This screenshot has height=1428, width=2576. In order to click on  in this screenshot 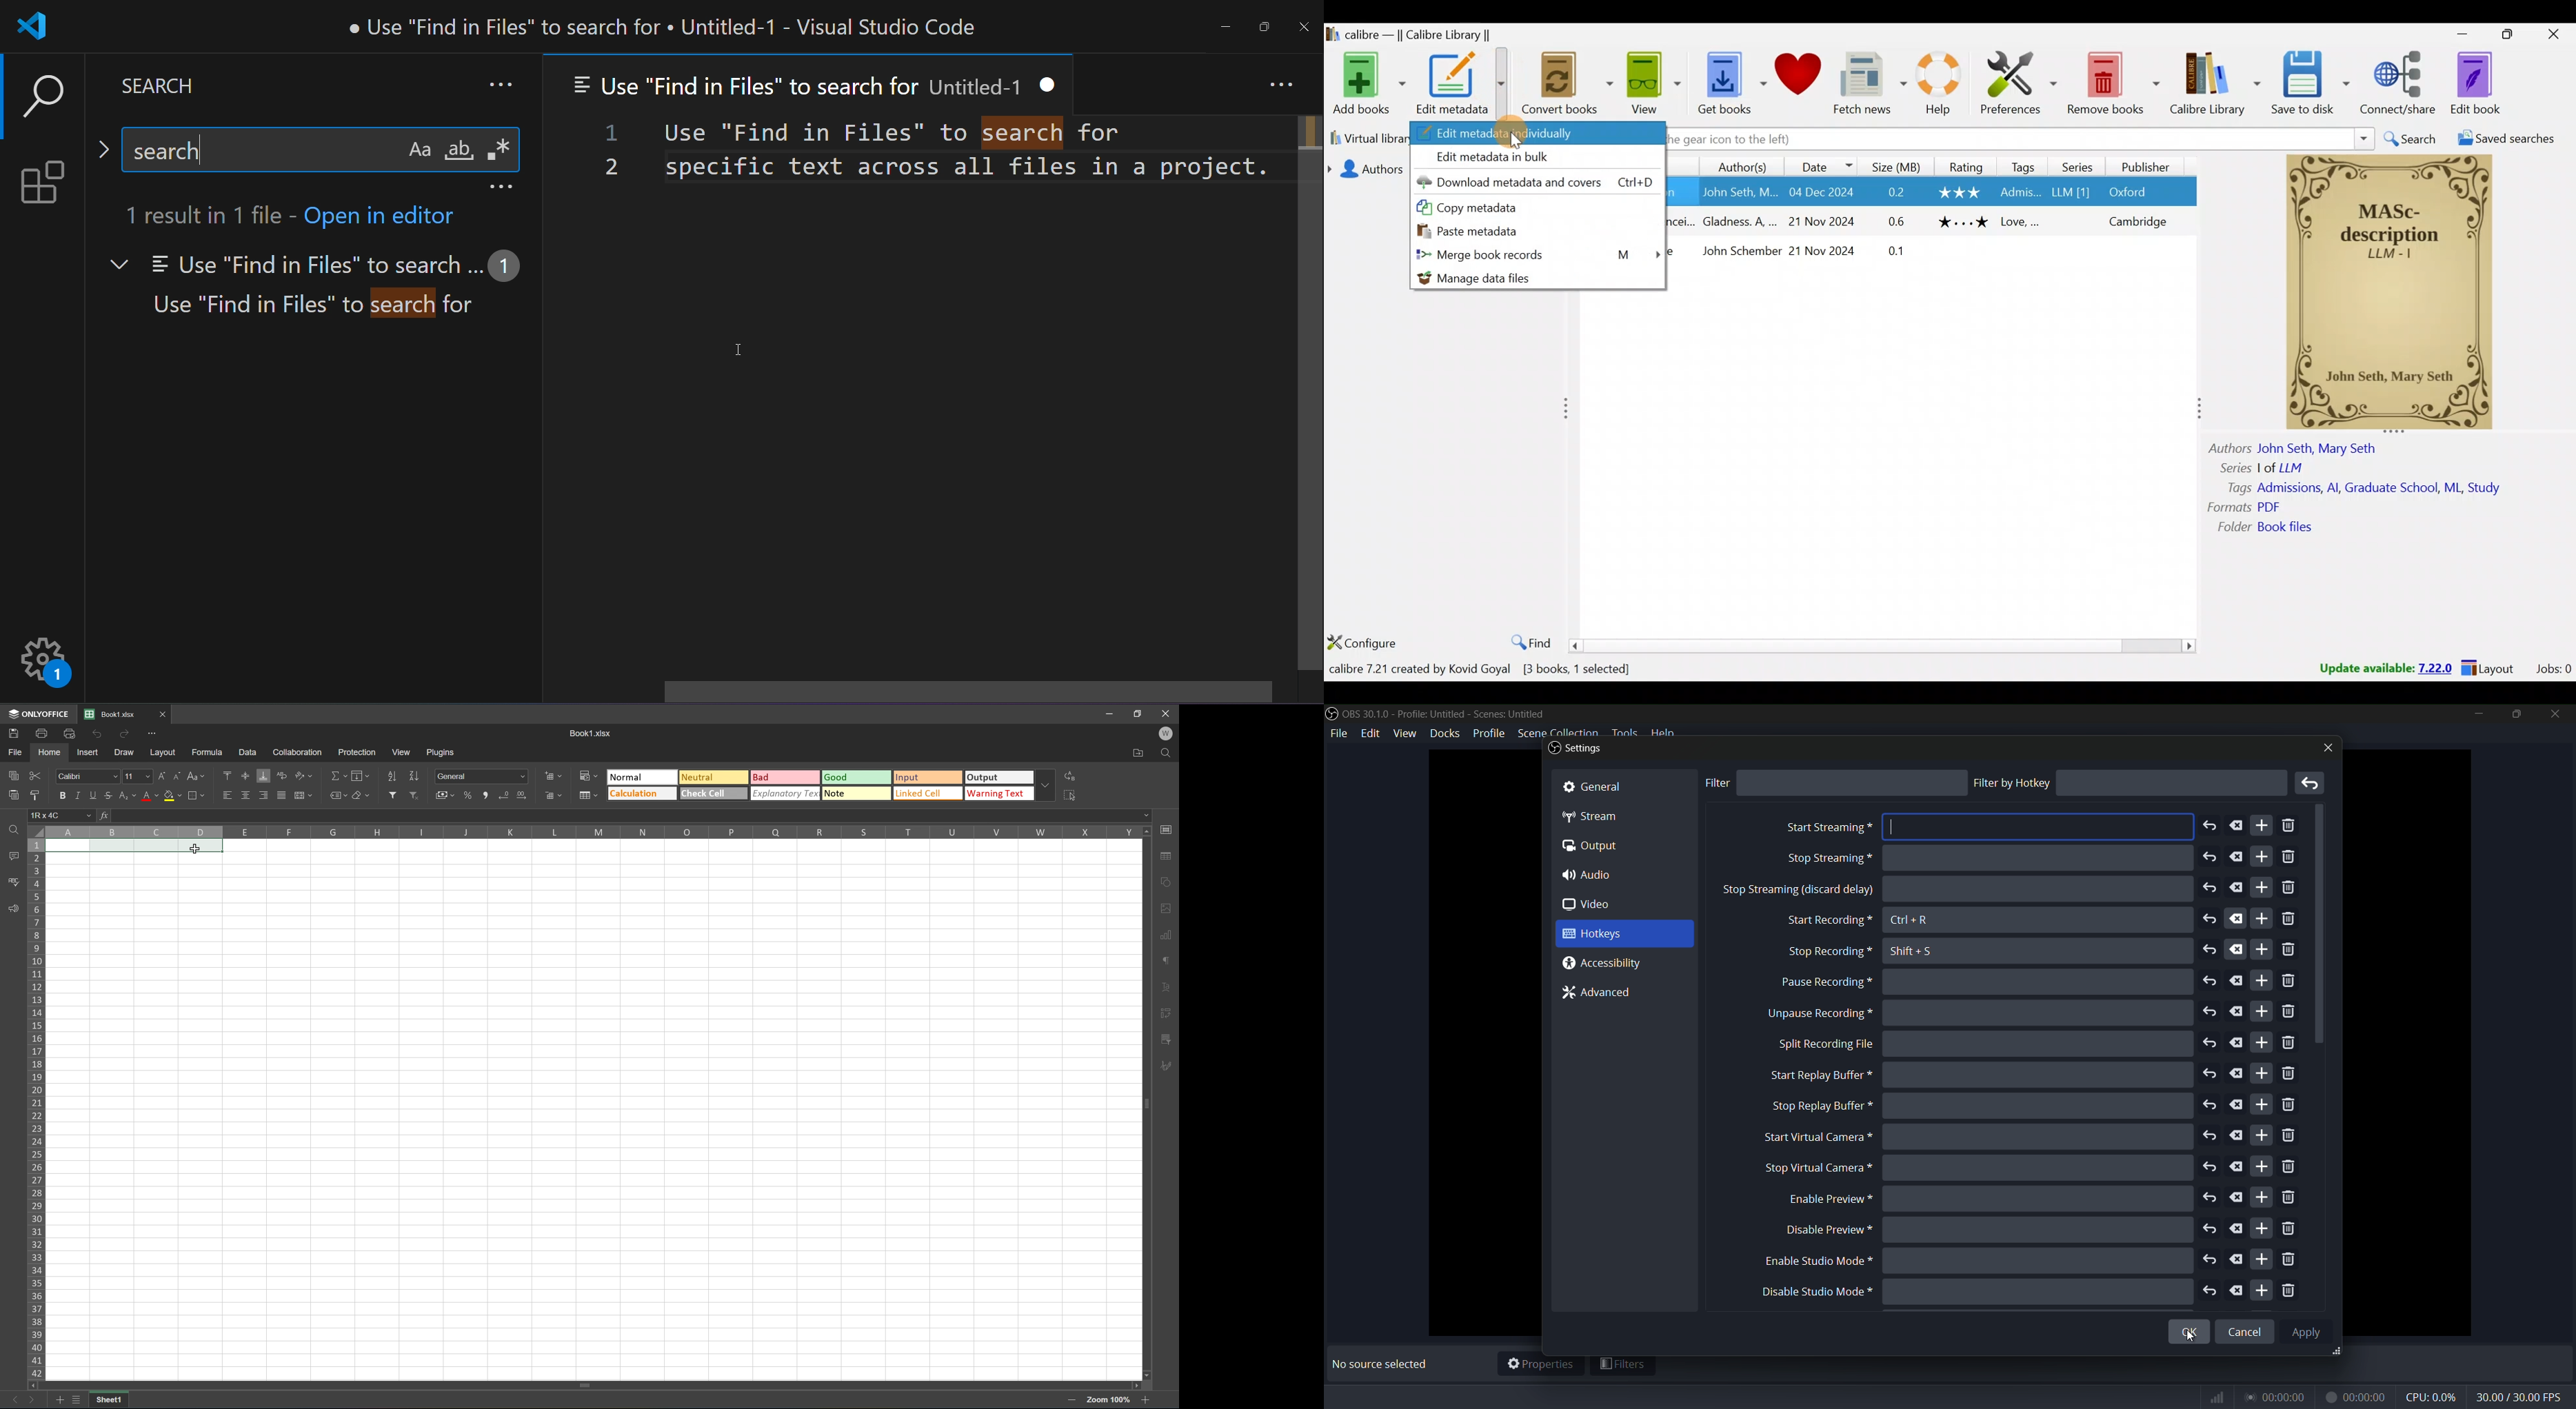, I will do `click(1739, 192)`.